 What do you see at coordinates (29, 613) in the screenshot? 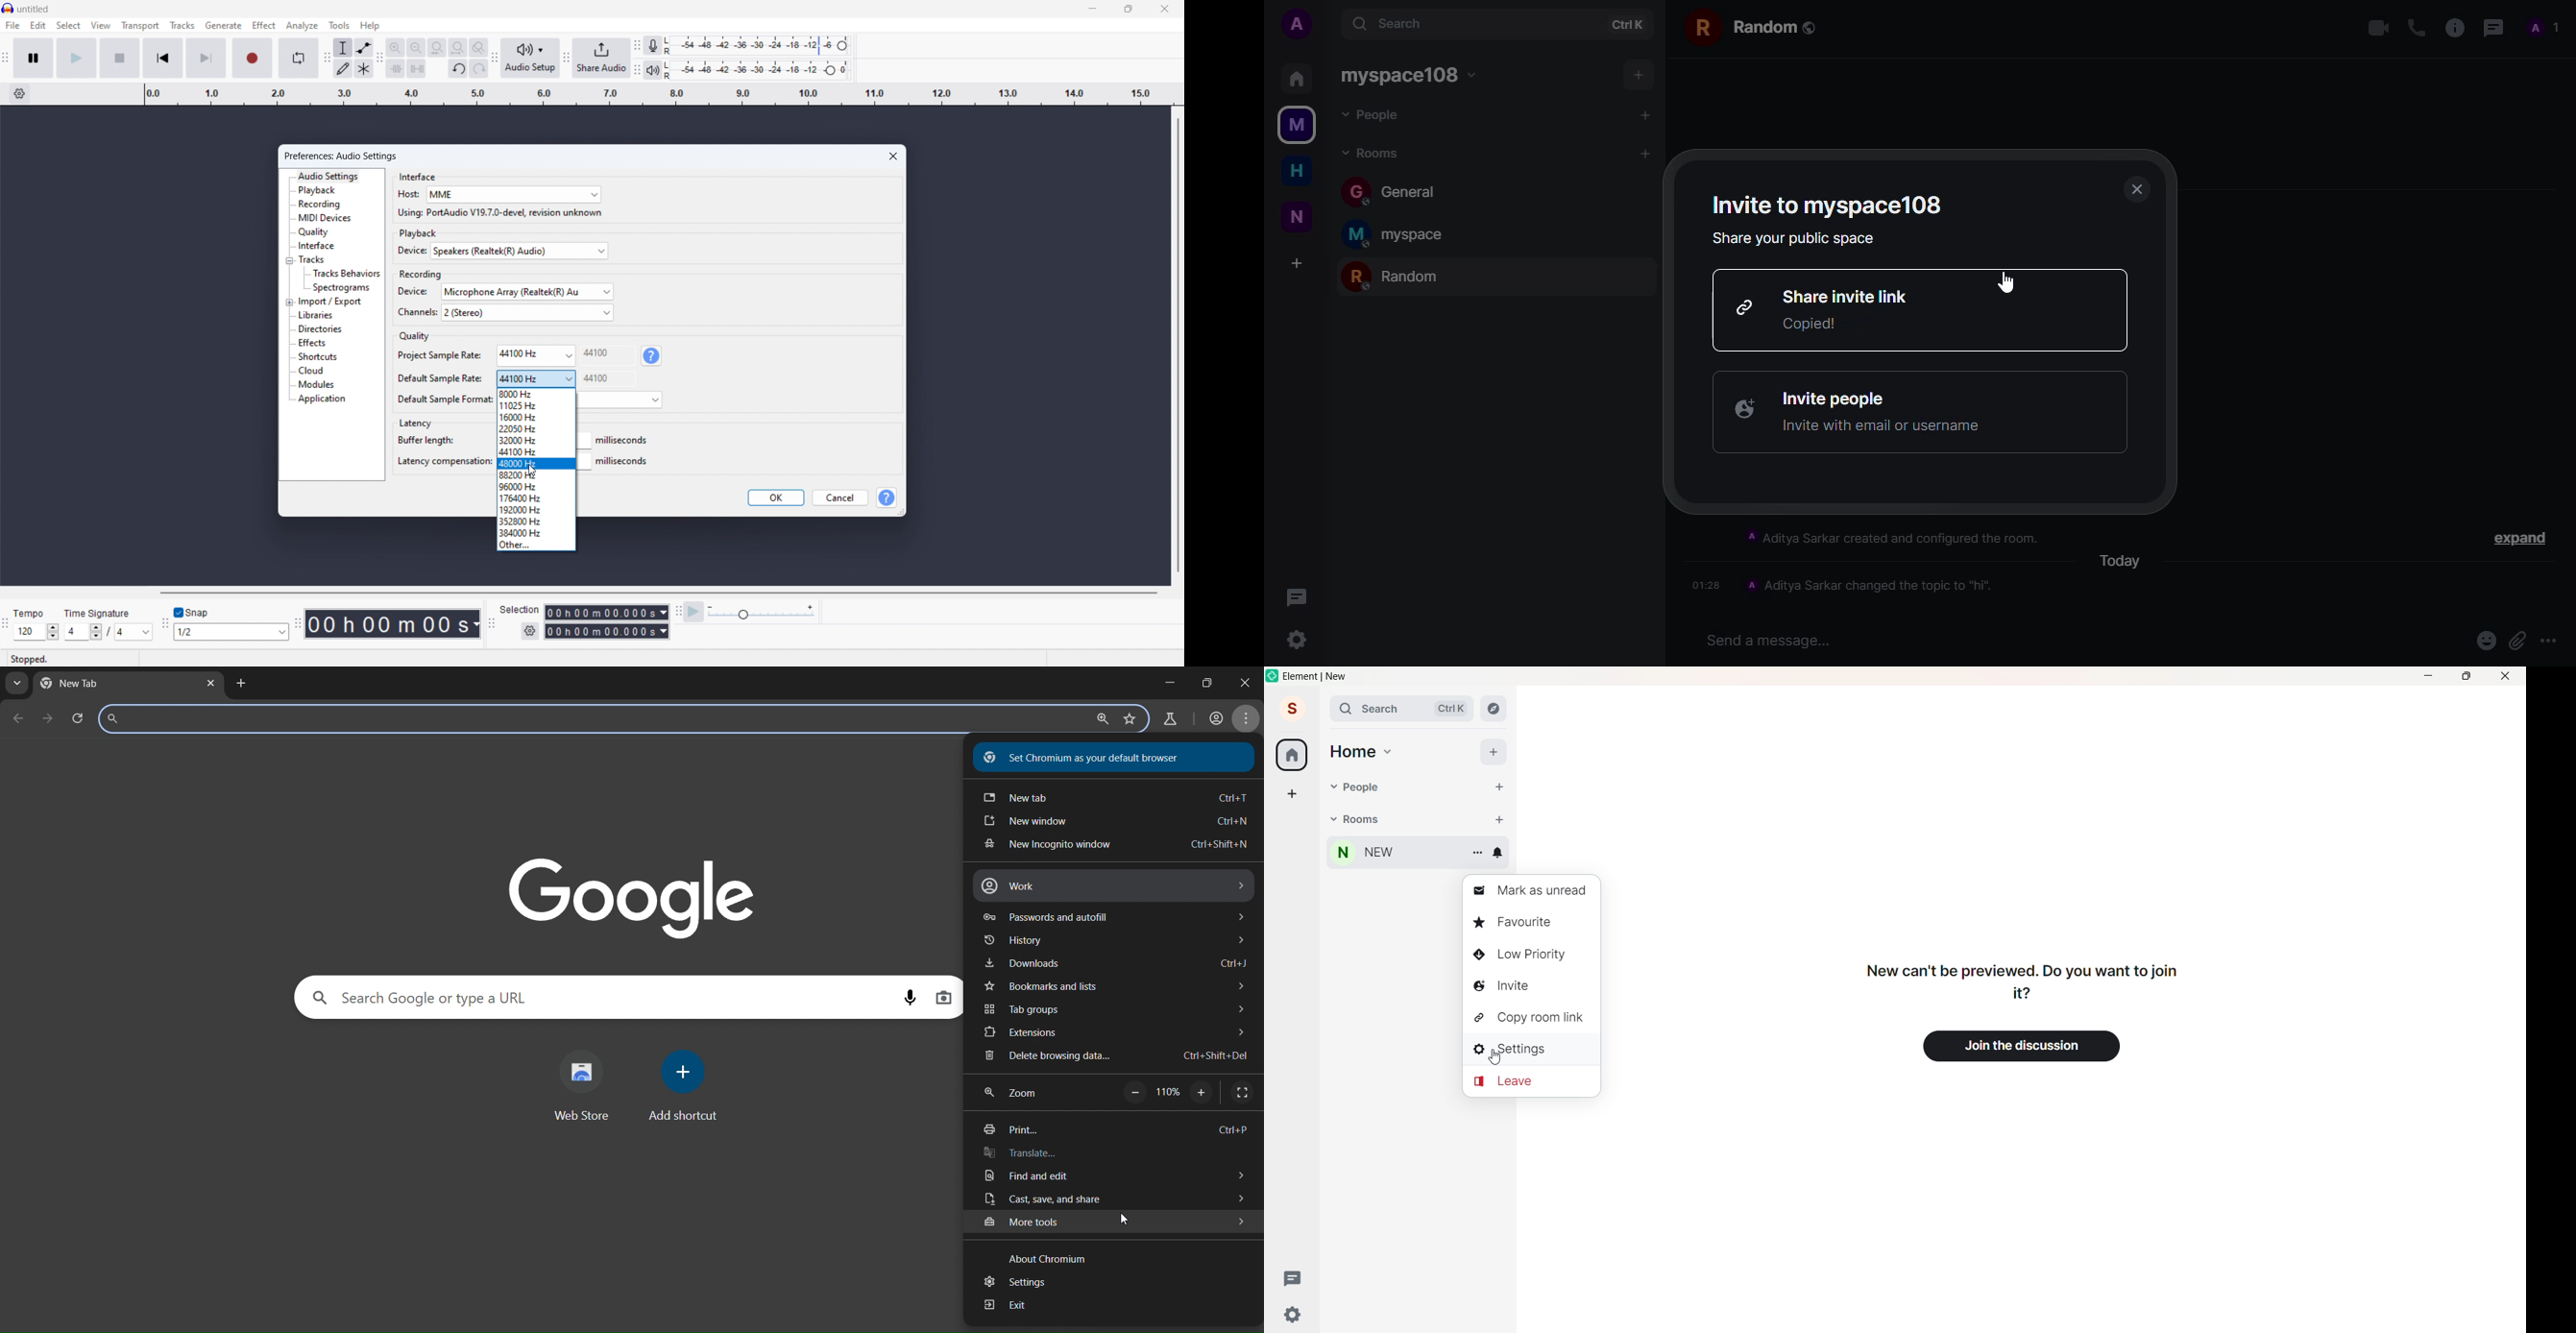
I see `Tempo` at bounding box center [29, 613].